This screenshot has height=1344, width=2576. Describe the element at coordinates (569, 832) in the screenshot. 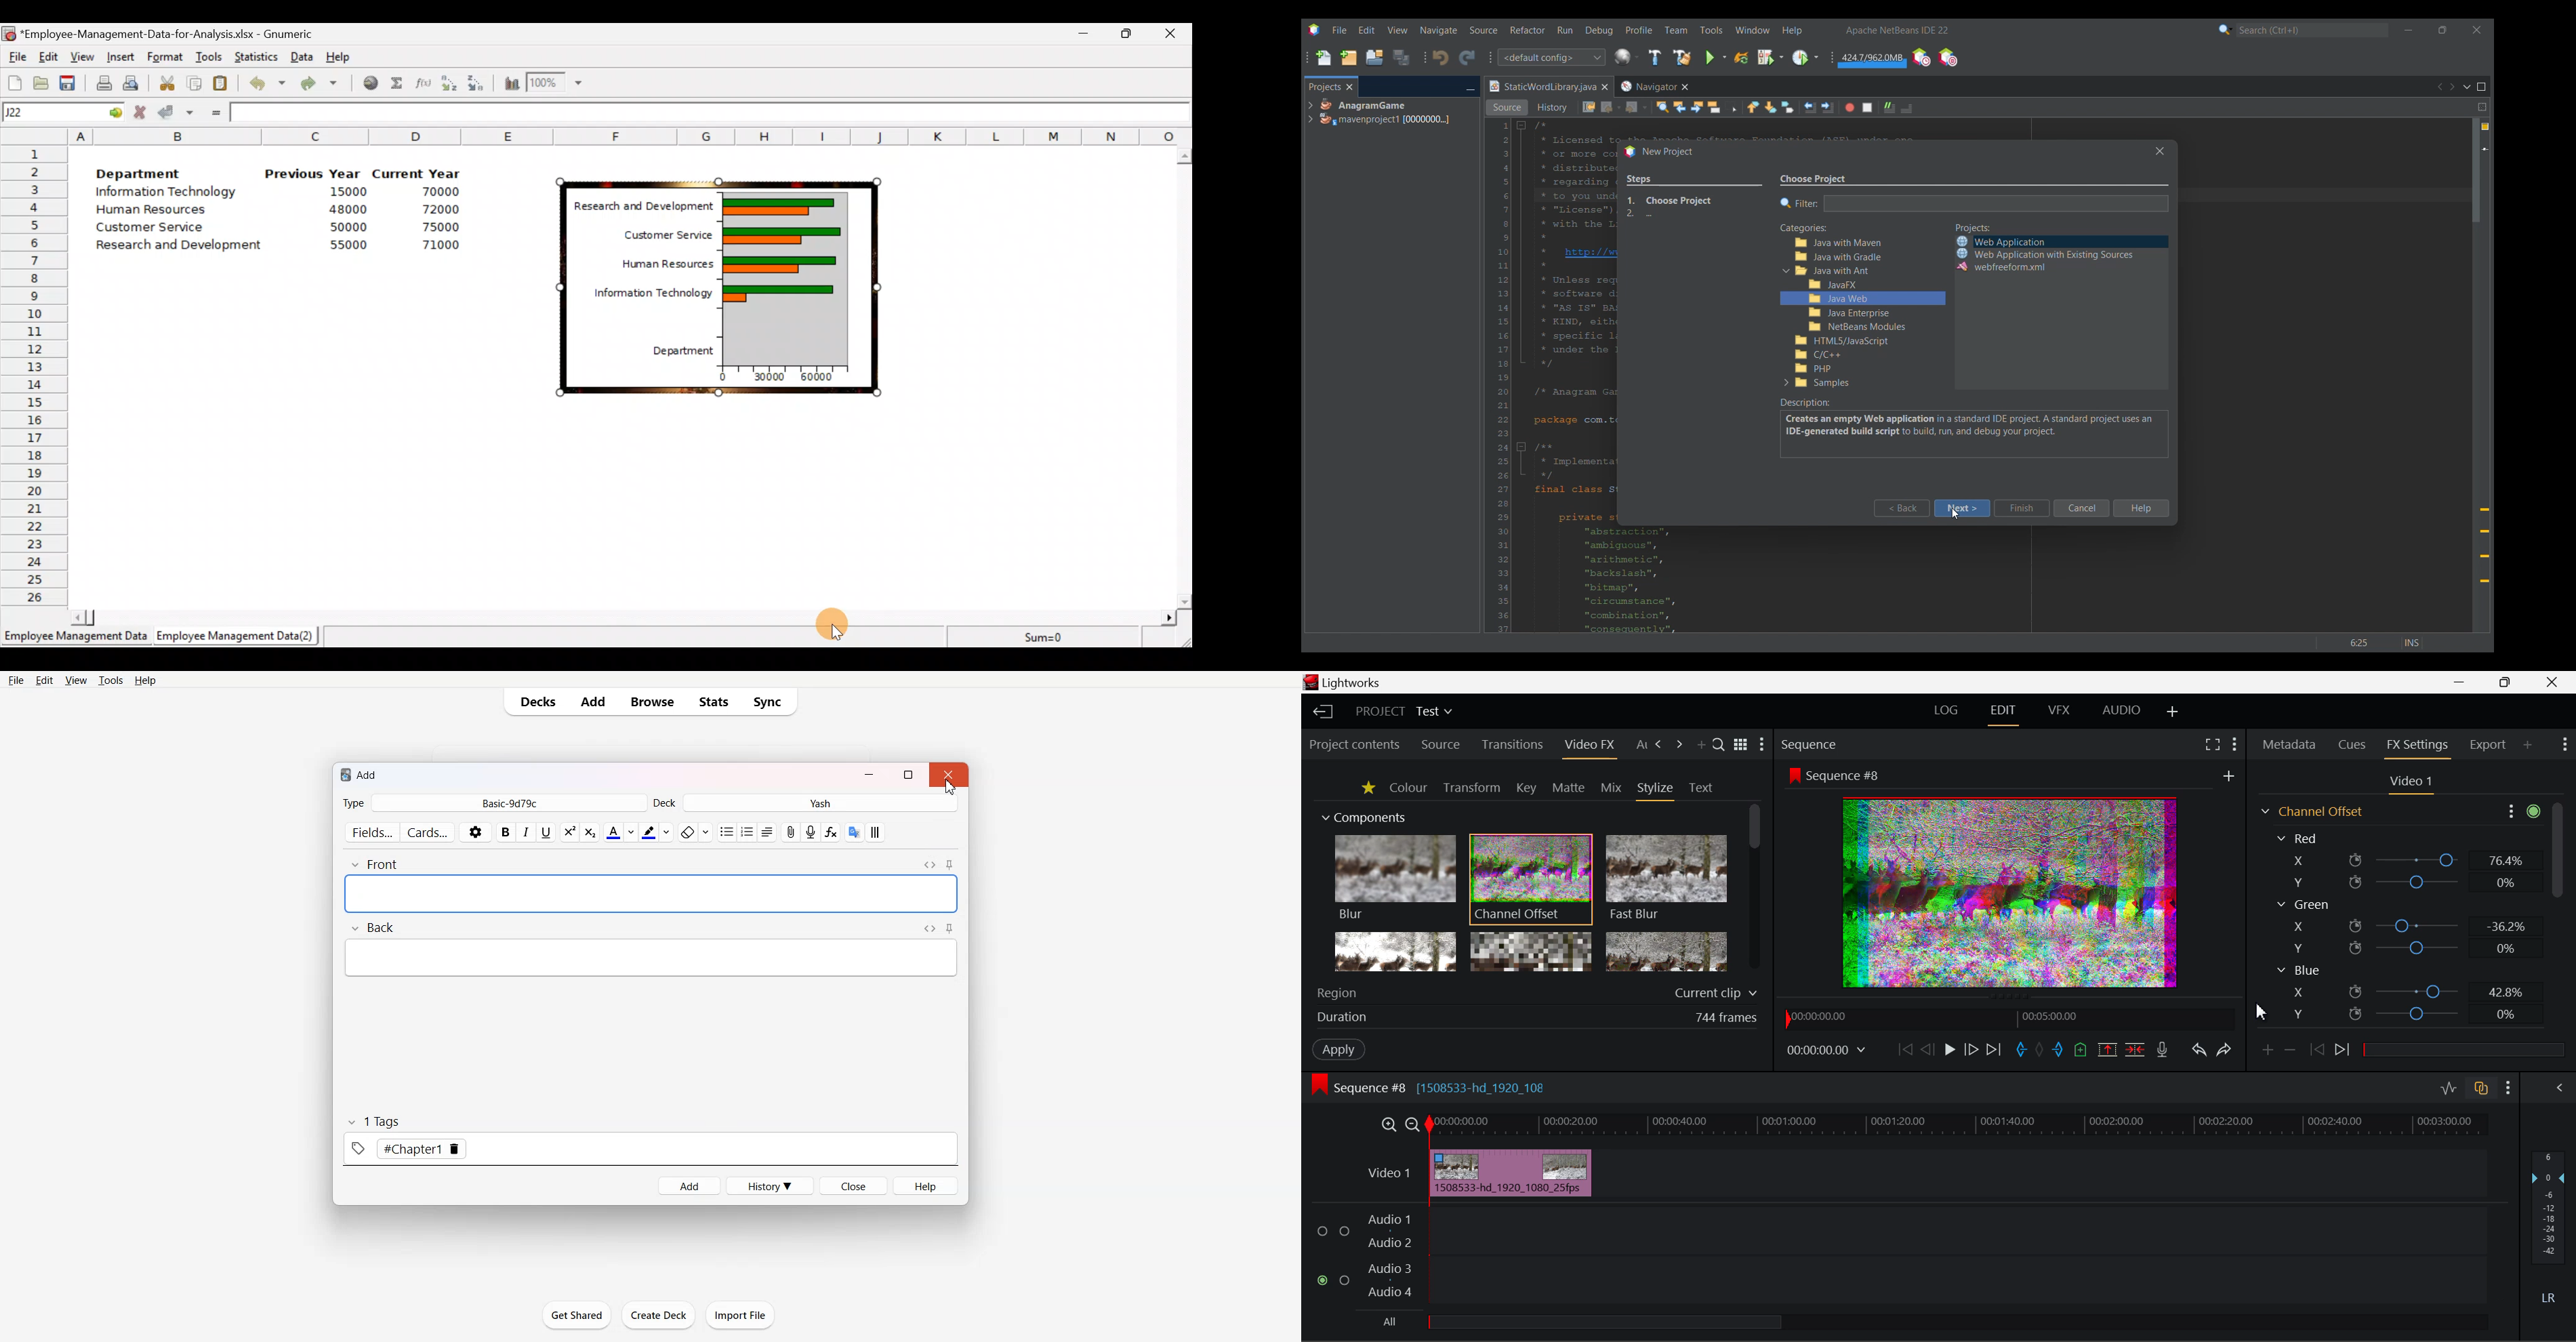

I see `Subscript` at that location.